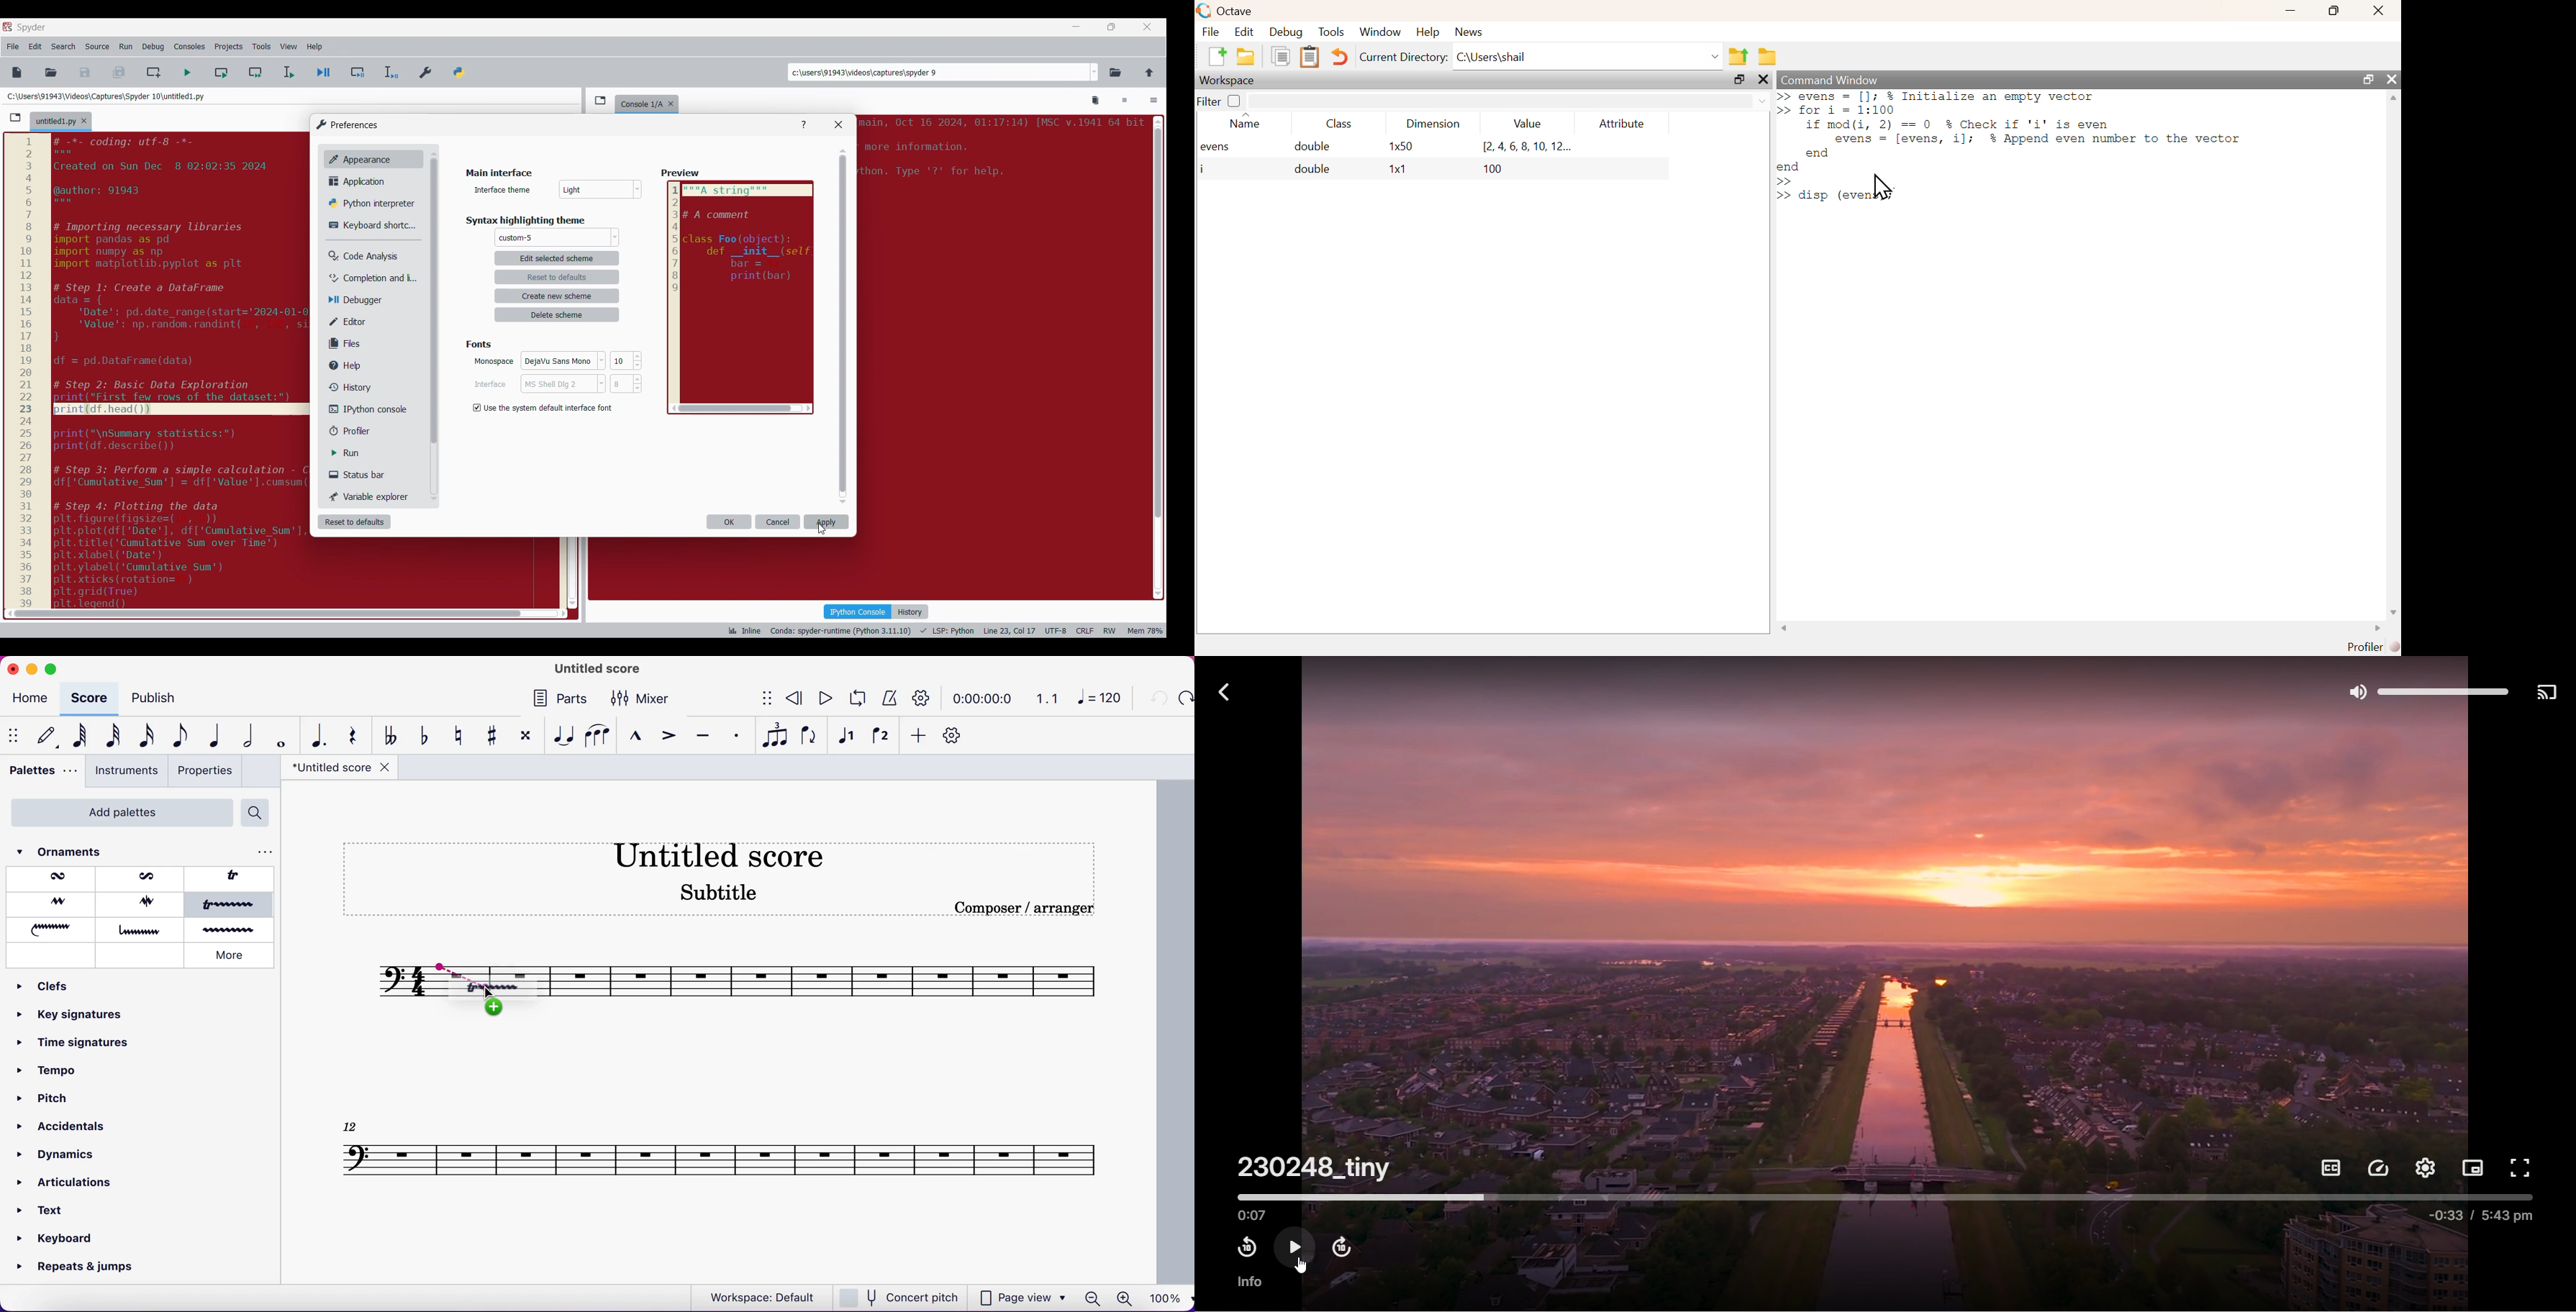 The image size is (2576, 1316). What do you see at coordinates (778, 522) in the screenshot?
I see `Cancel` at bounding box center [778, 522].